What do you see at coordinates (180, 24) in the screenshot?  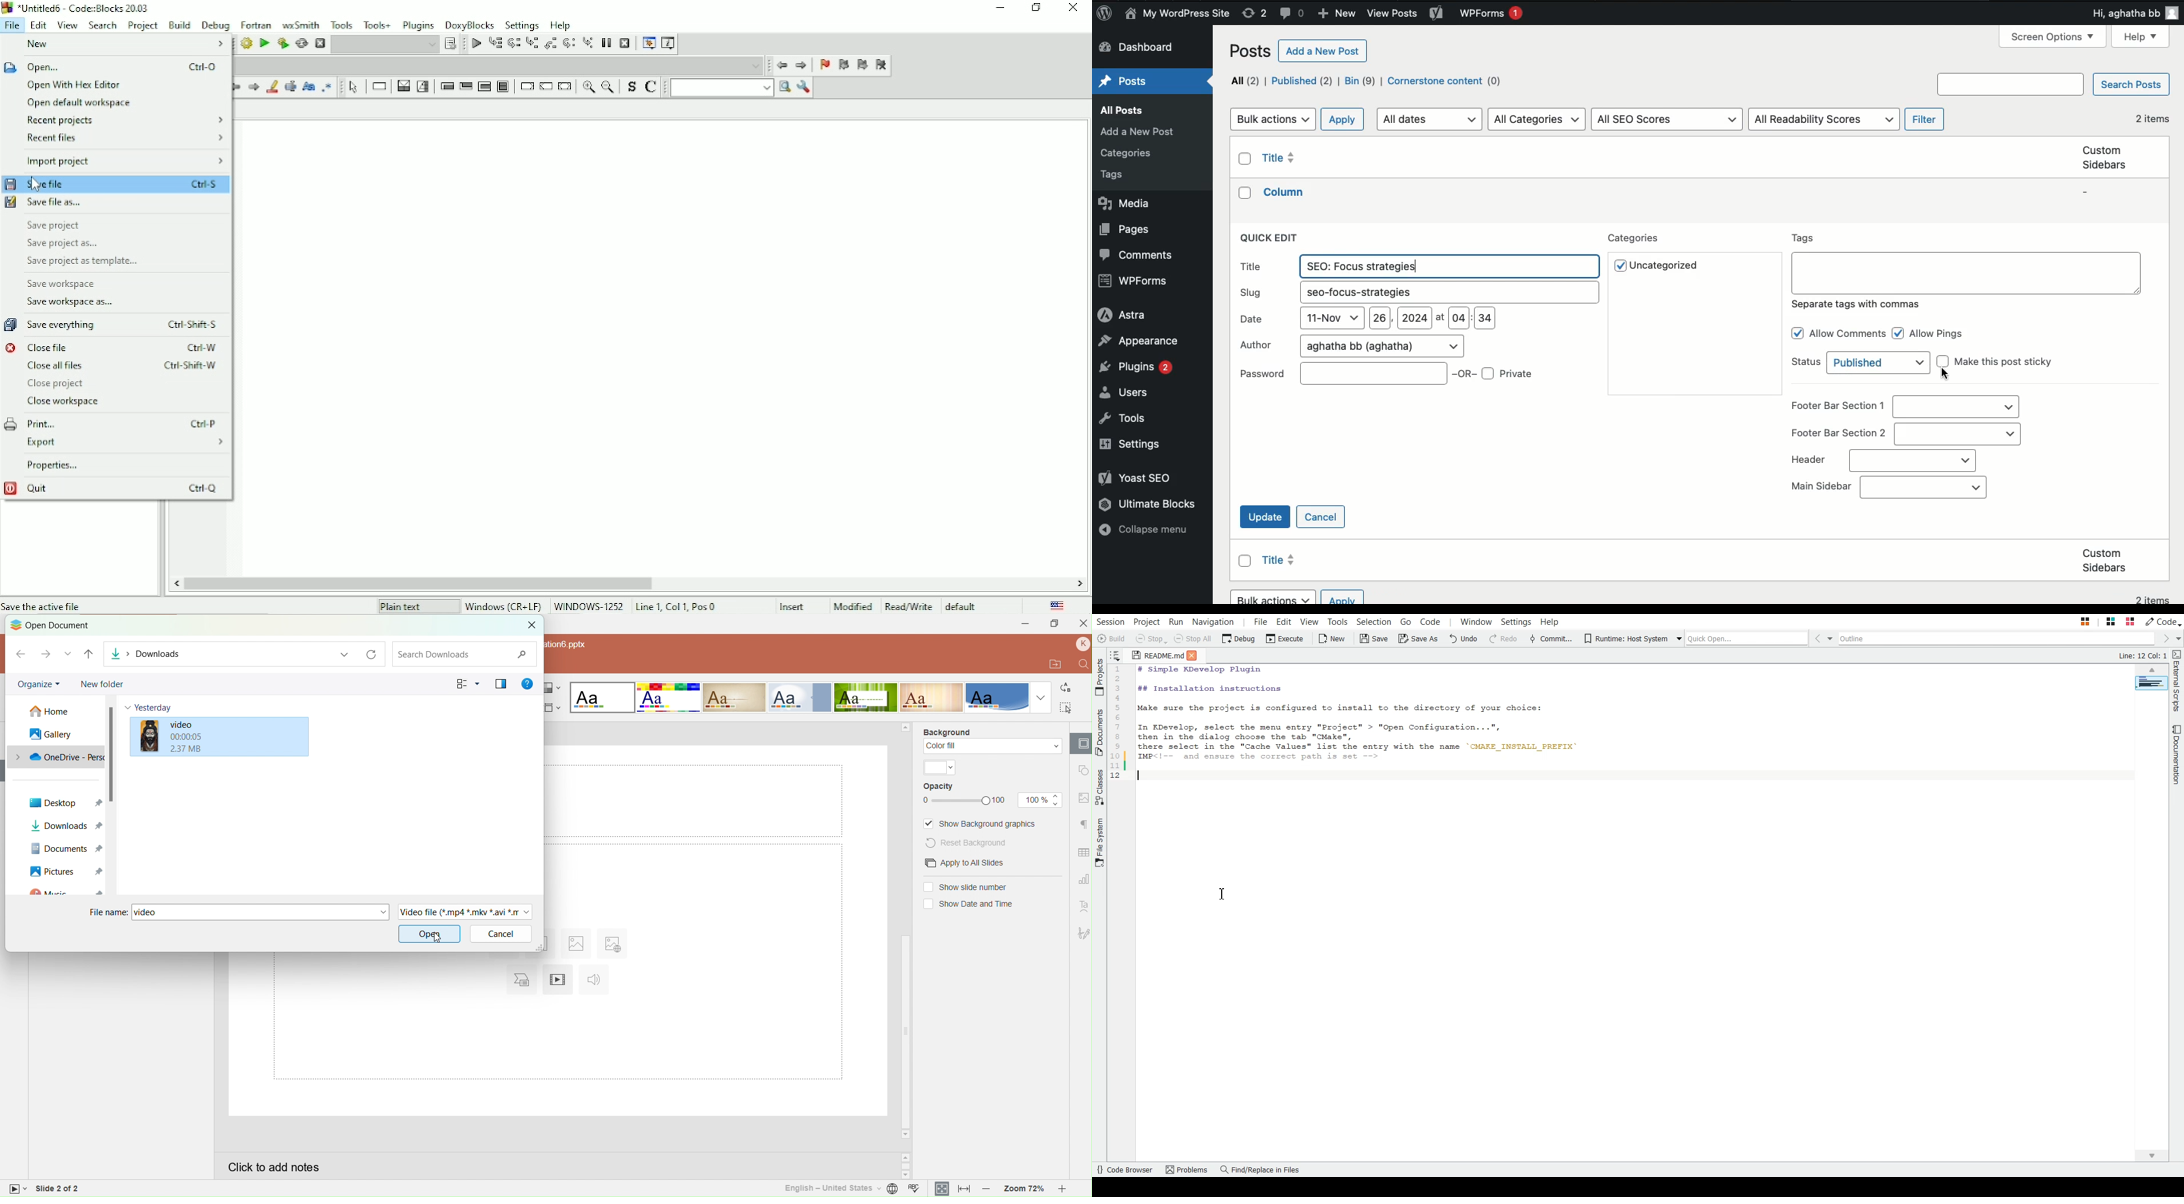 I see `Build` at bounding box center [180, 24].